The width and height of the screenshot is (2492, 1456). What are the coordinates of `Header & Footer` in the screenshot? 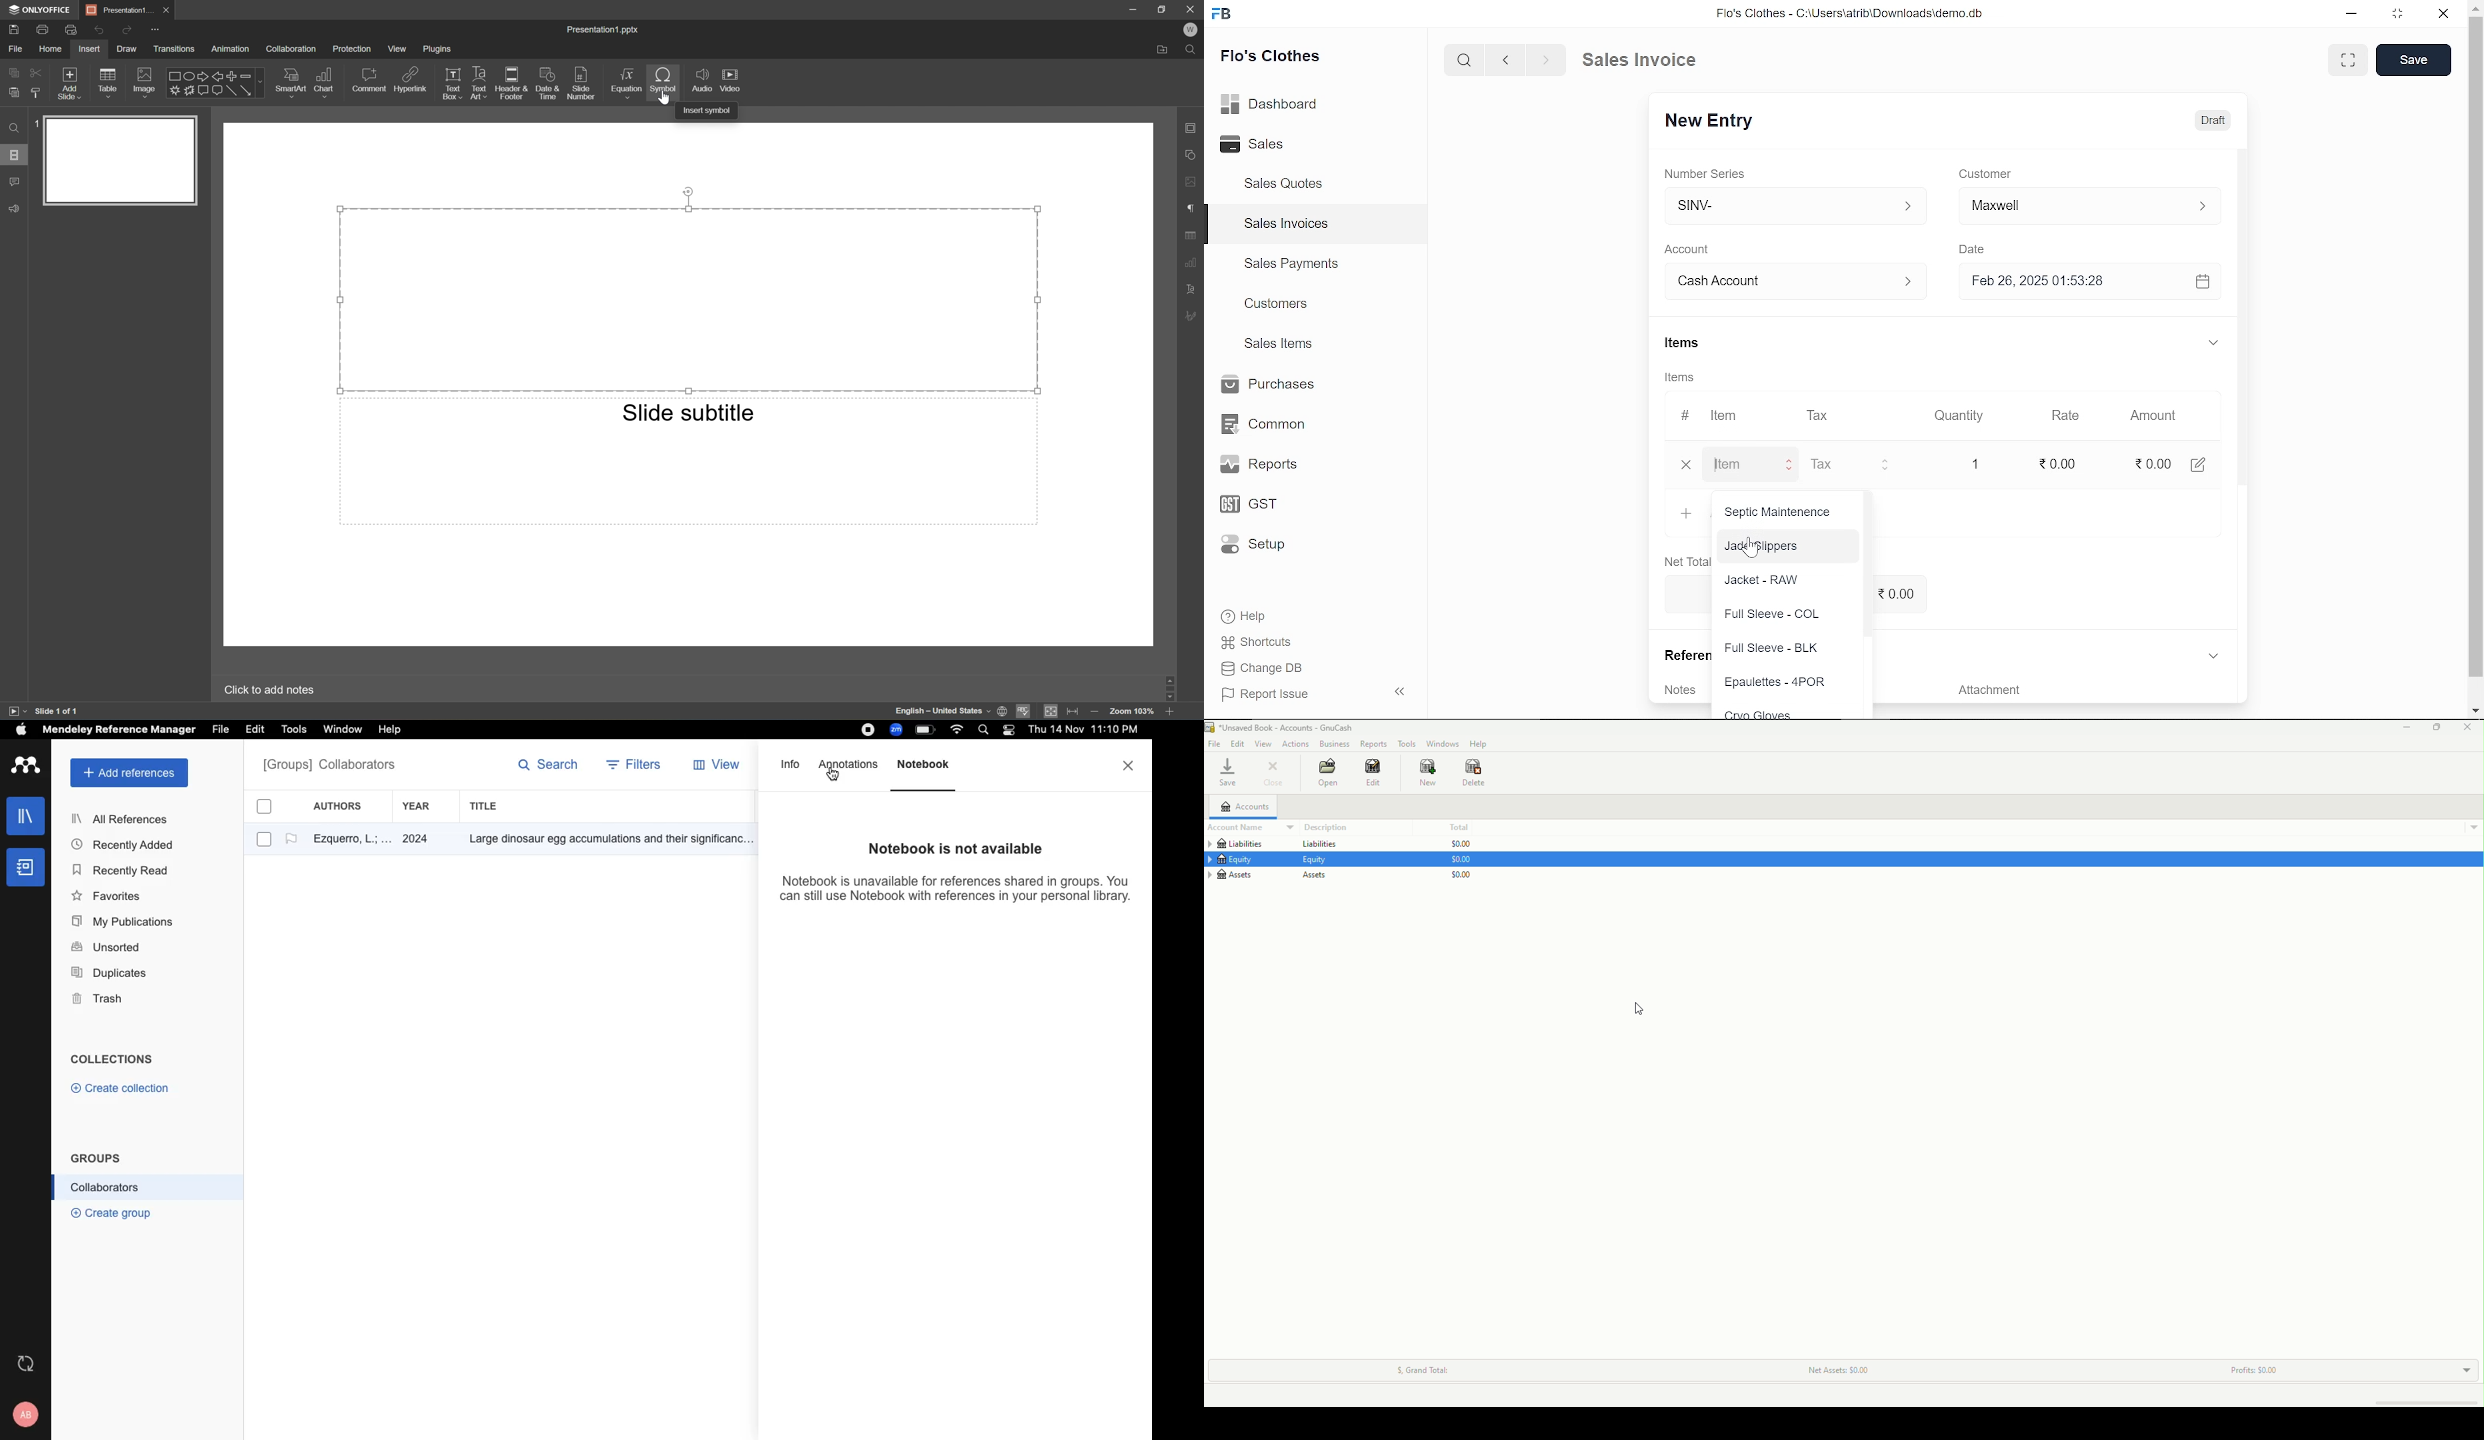 It's located at (513, 83).